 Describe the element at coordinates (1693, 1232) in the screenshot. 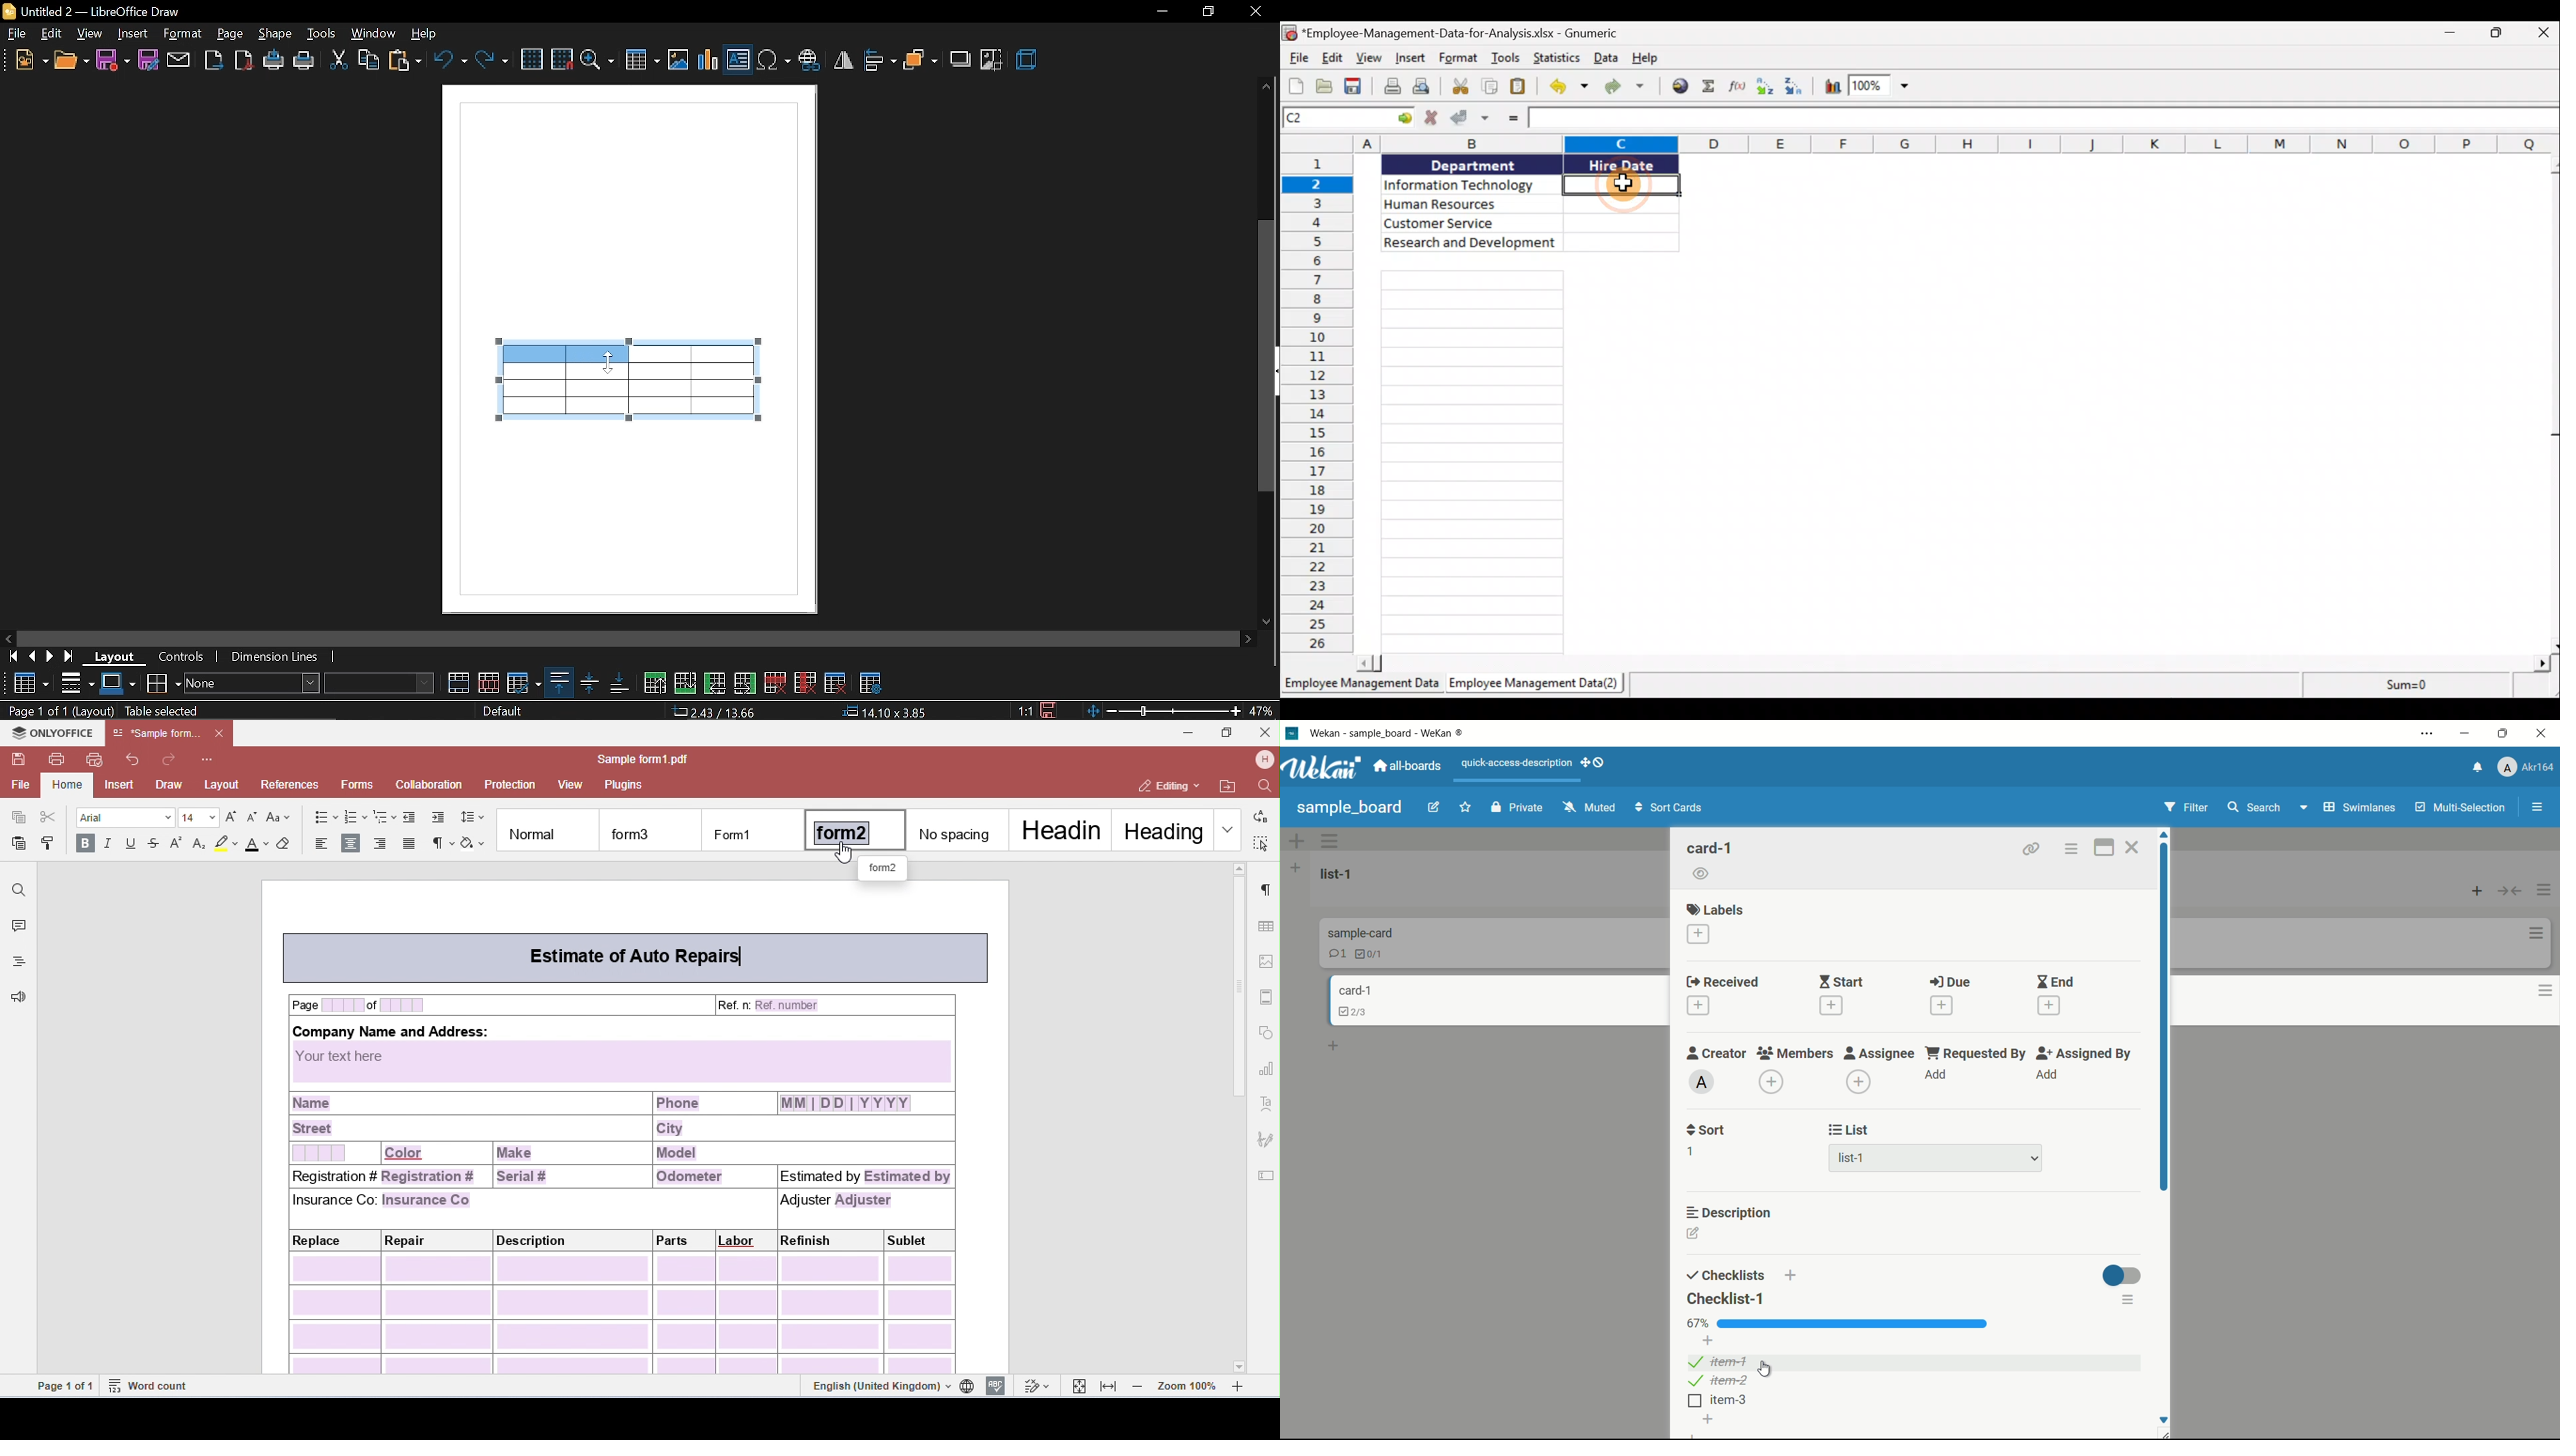

I see `edit description` at that location.